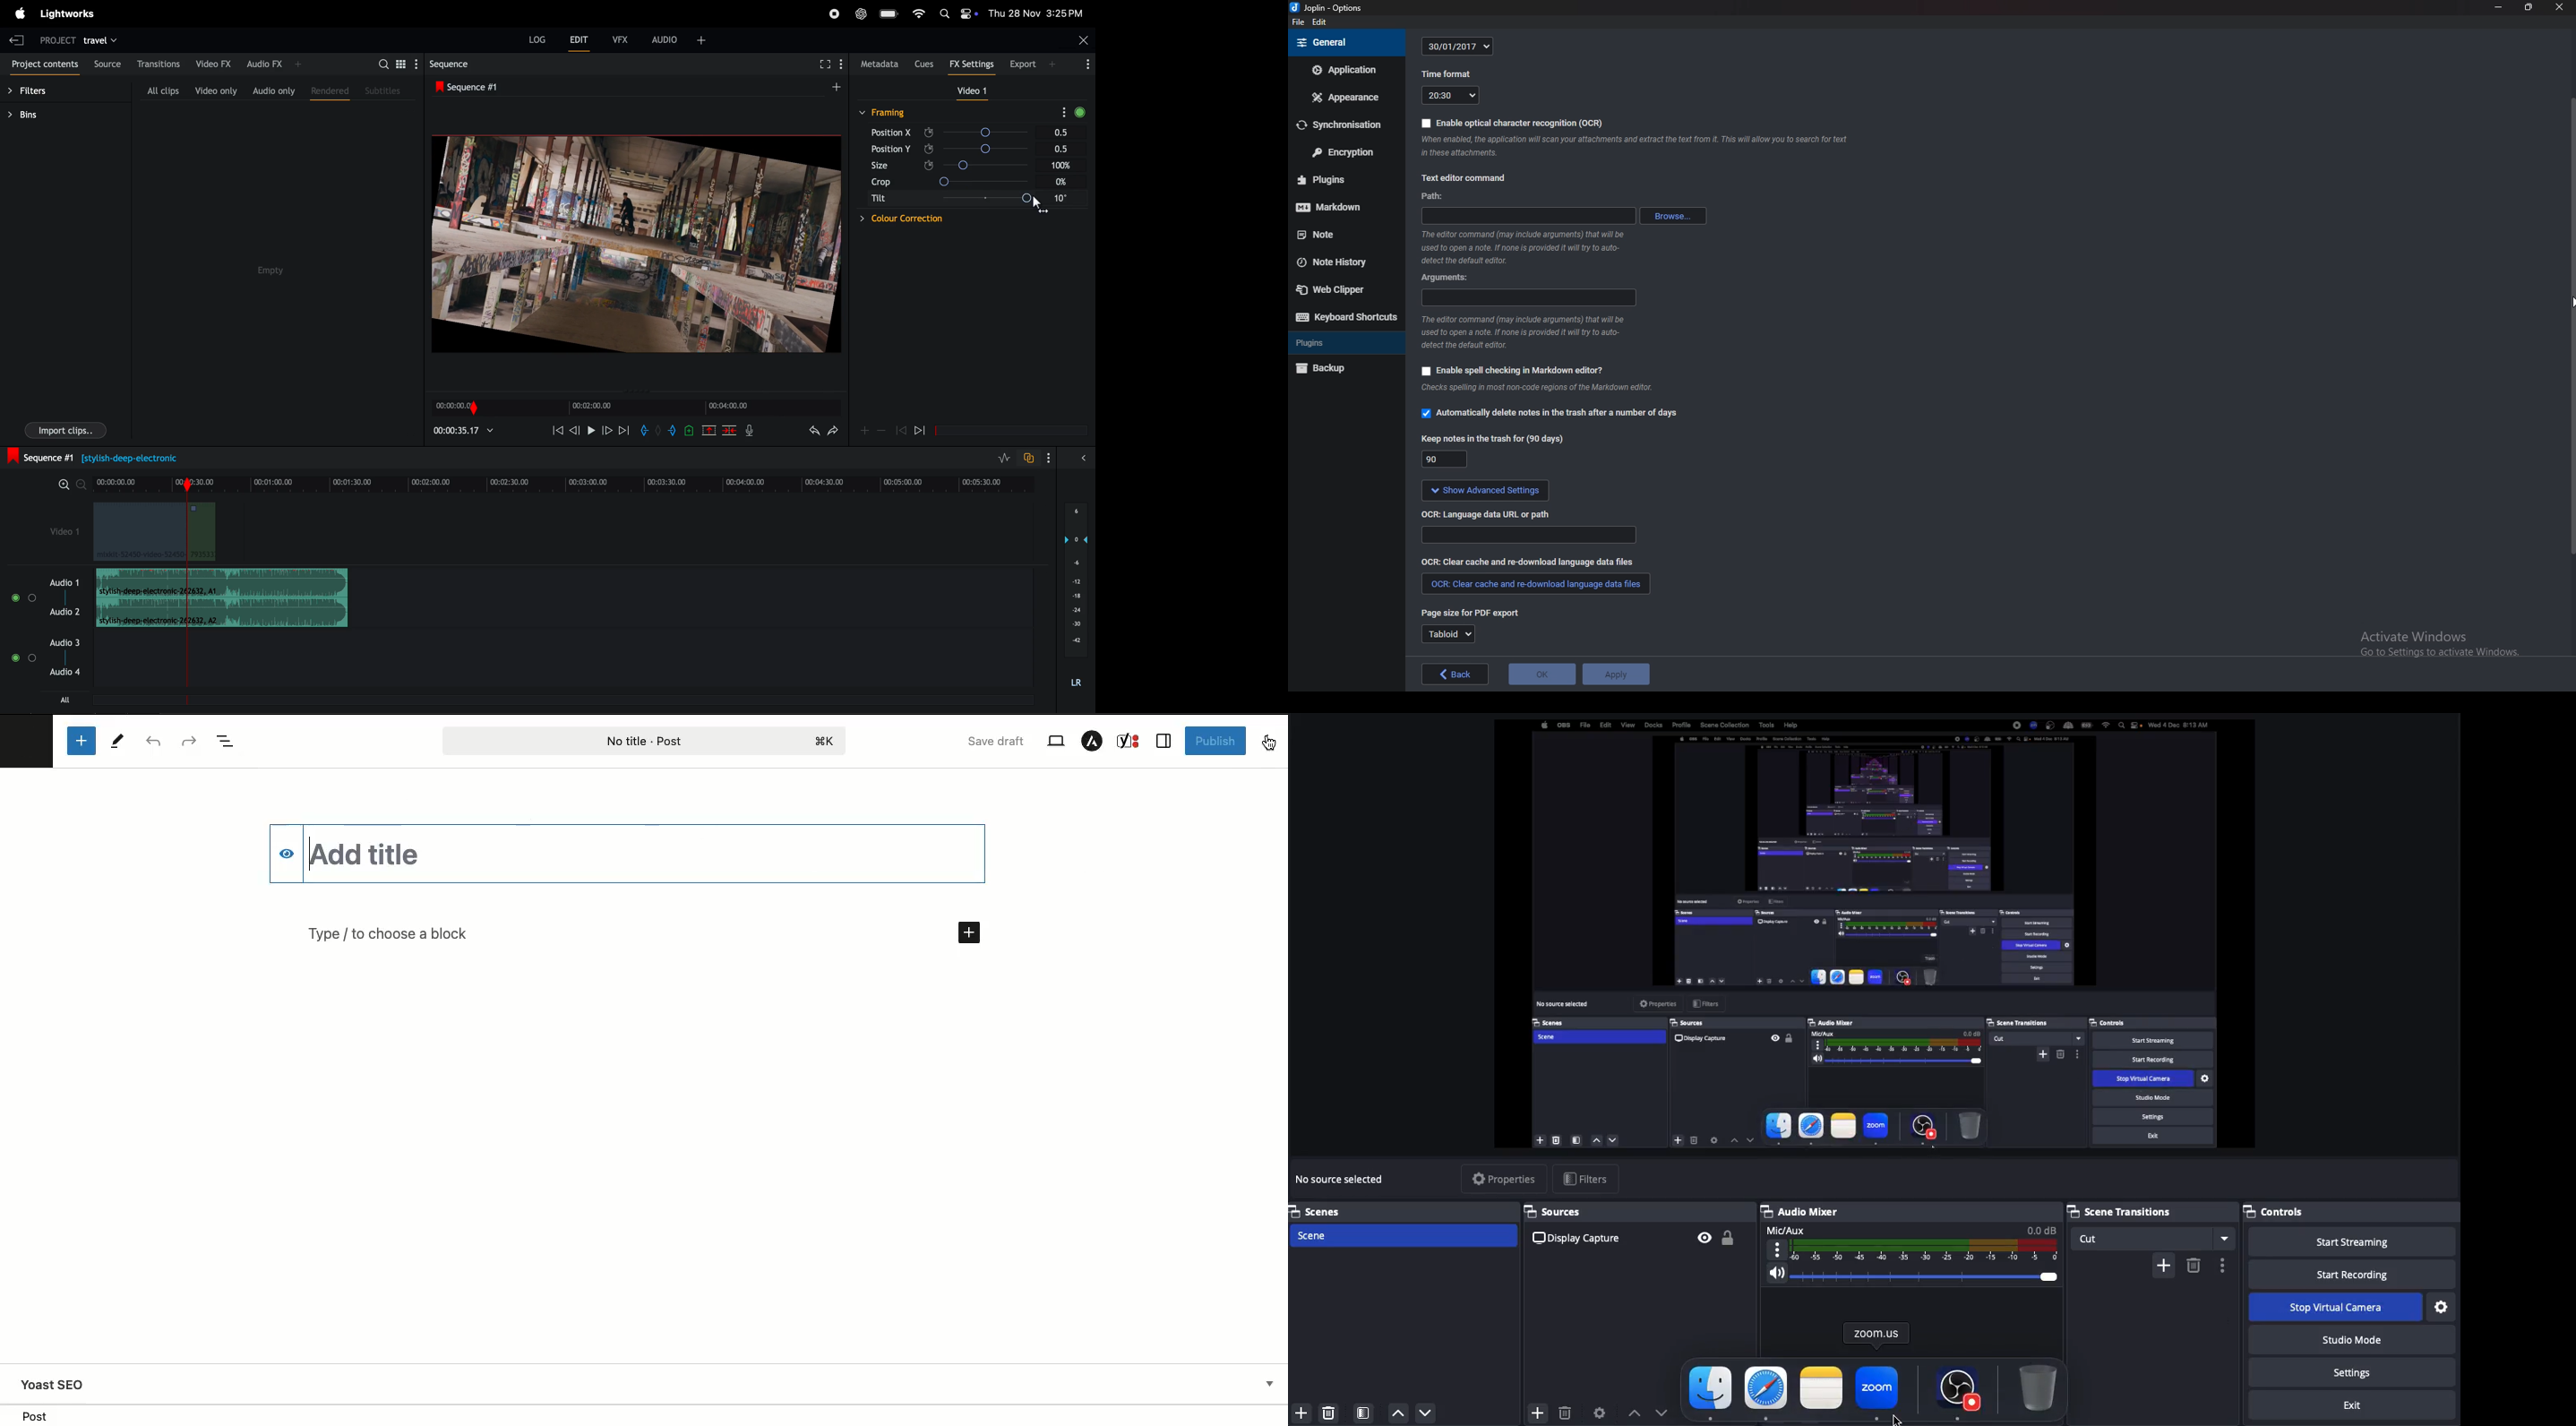 The height and width of the screenshot is (1428, 2576). Describe the element at coordinates (2193, 1271) in the screenshot. I see `delete` at that location.